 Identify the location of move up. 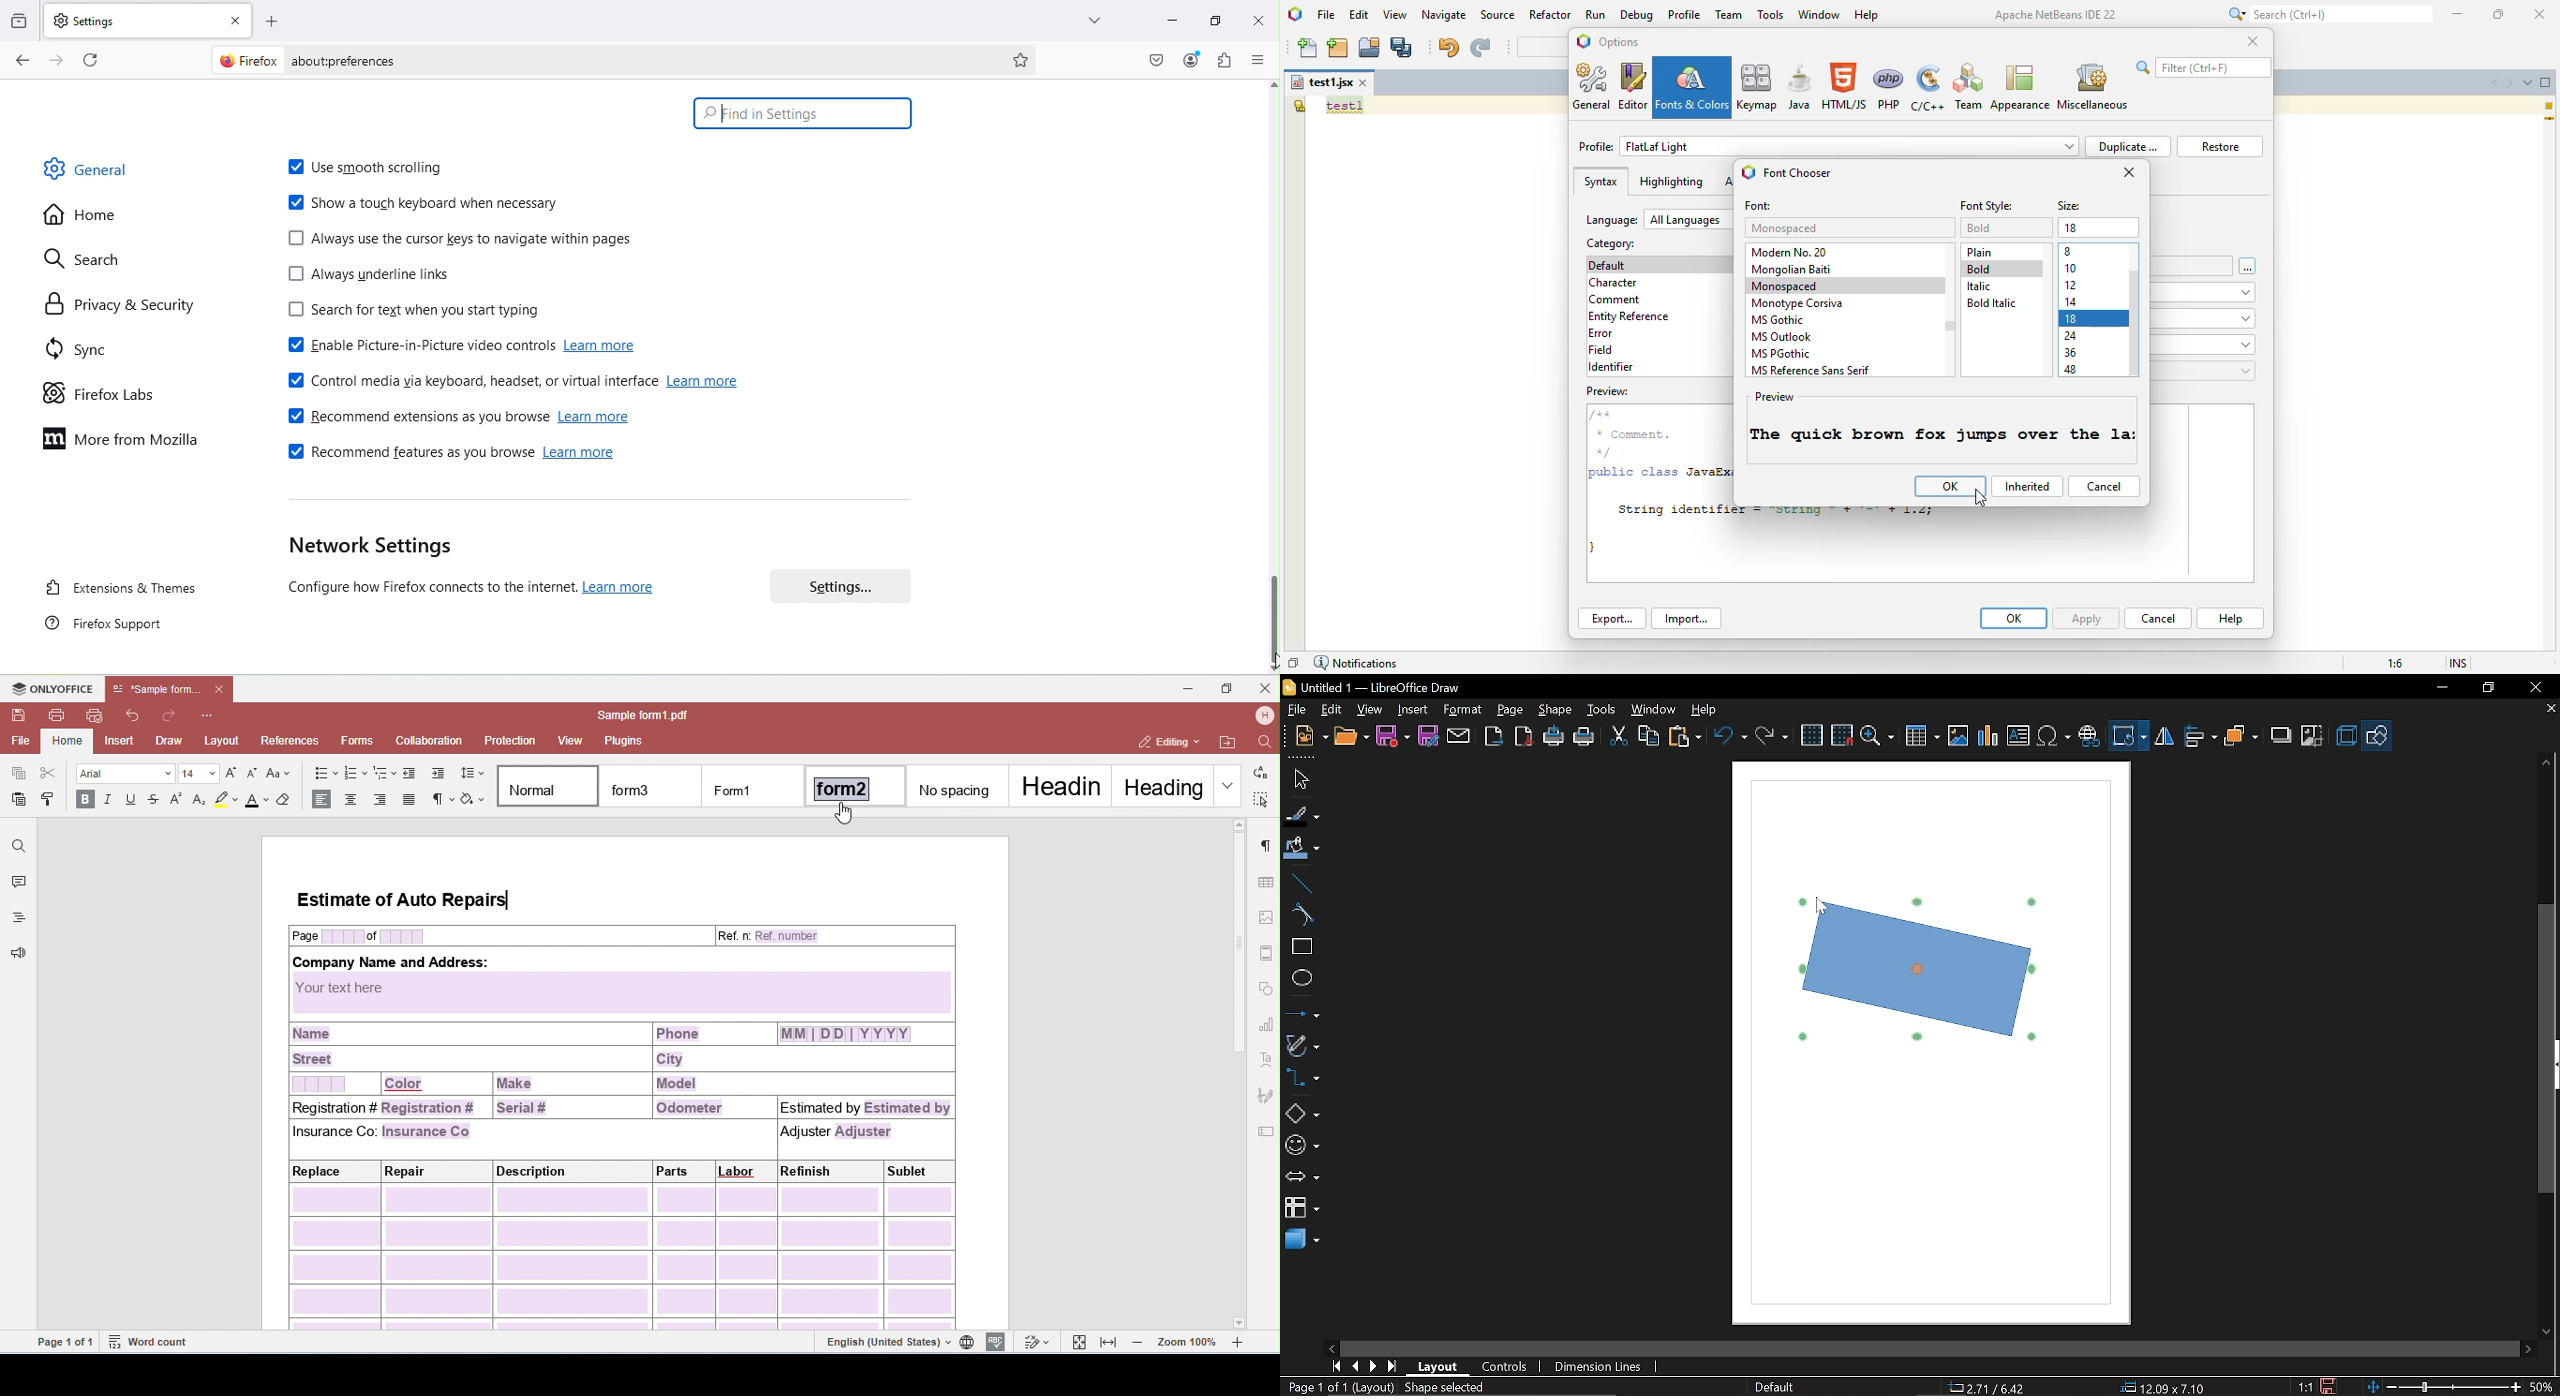
(1272, 84).